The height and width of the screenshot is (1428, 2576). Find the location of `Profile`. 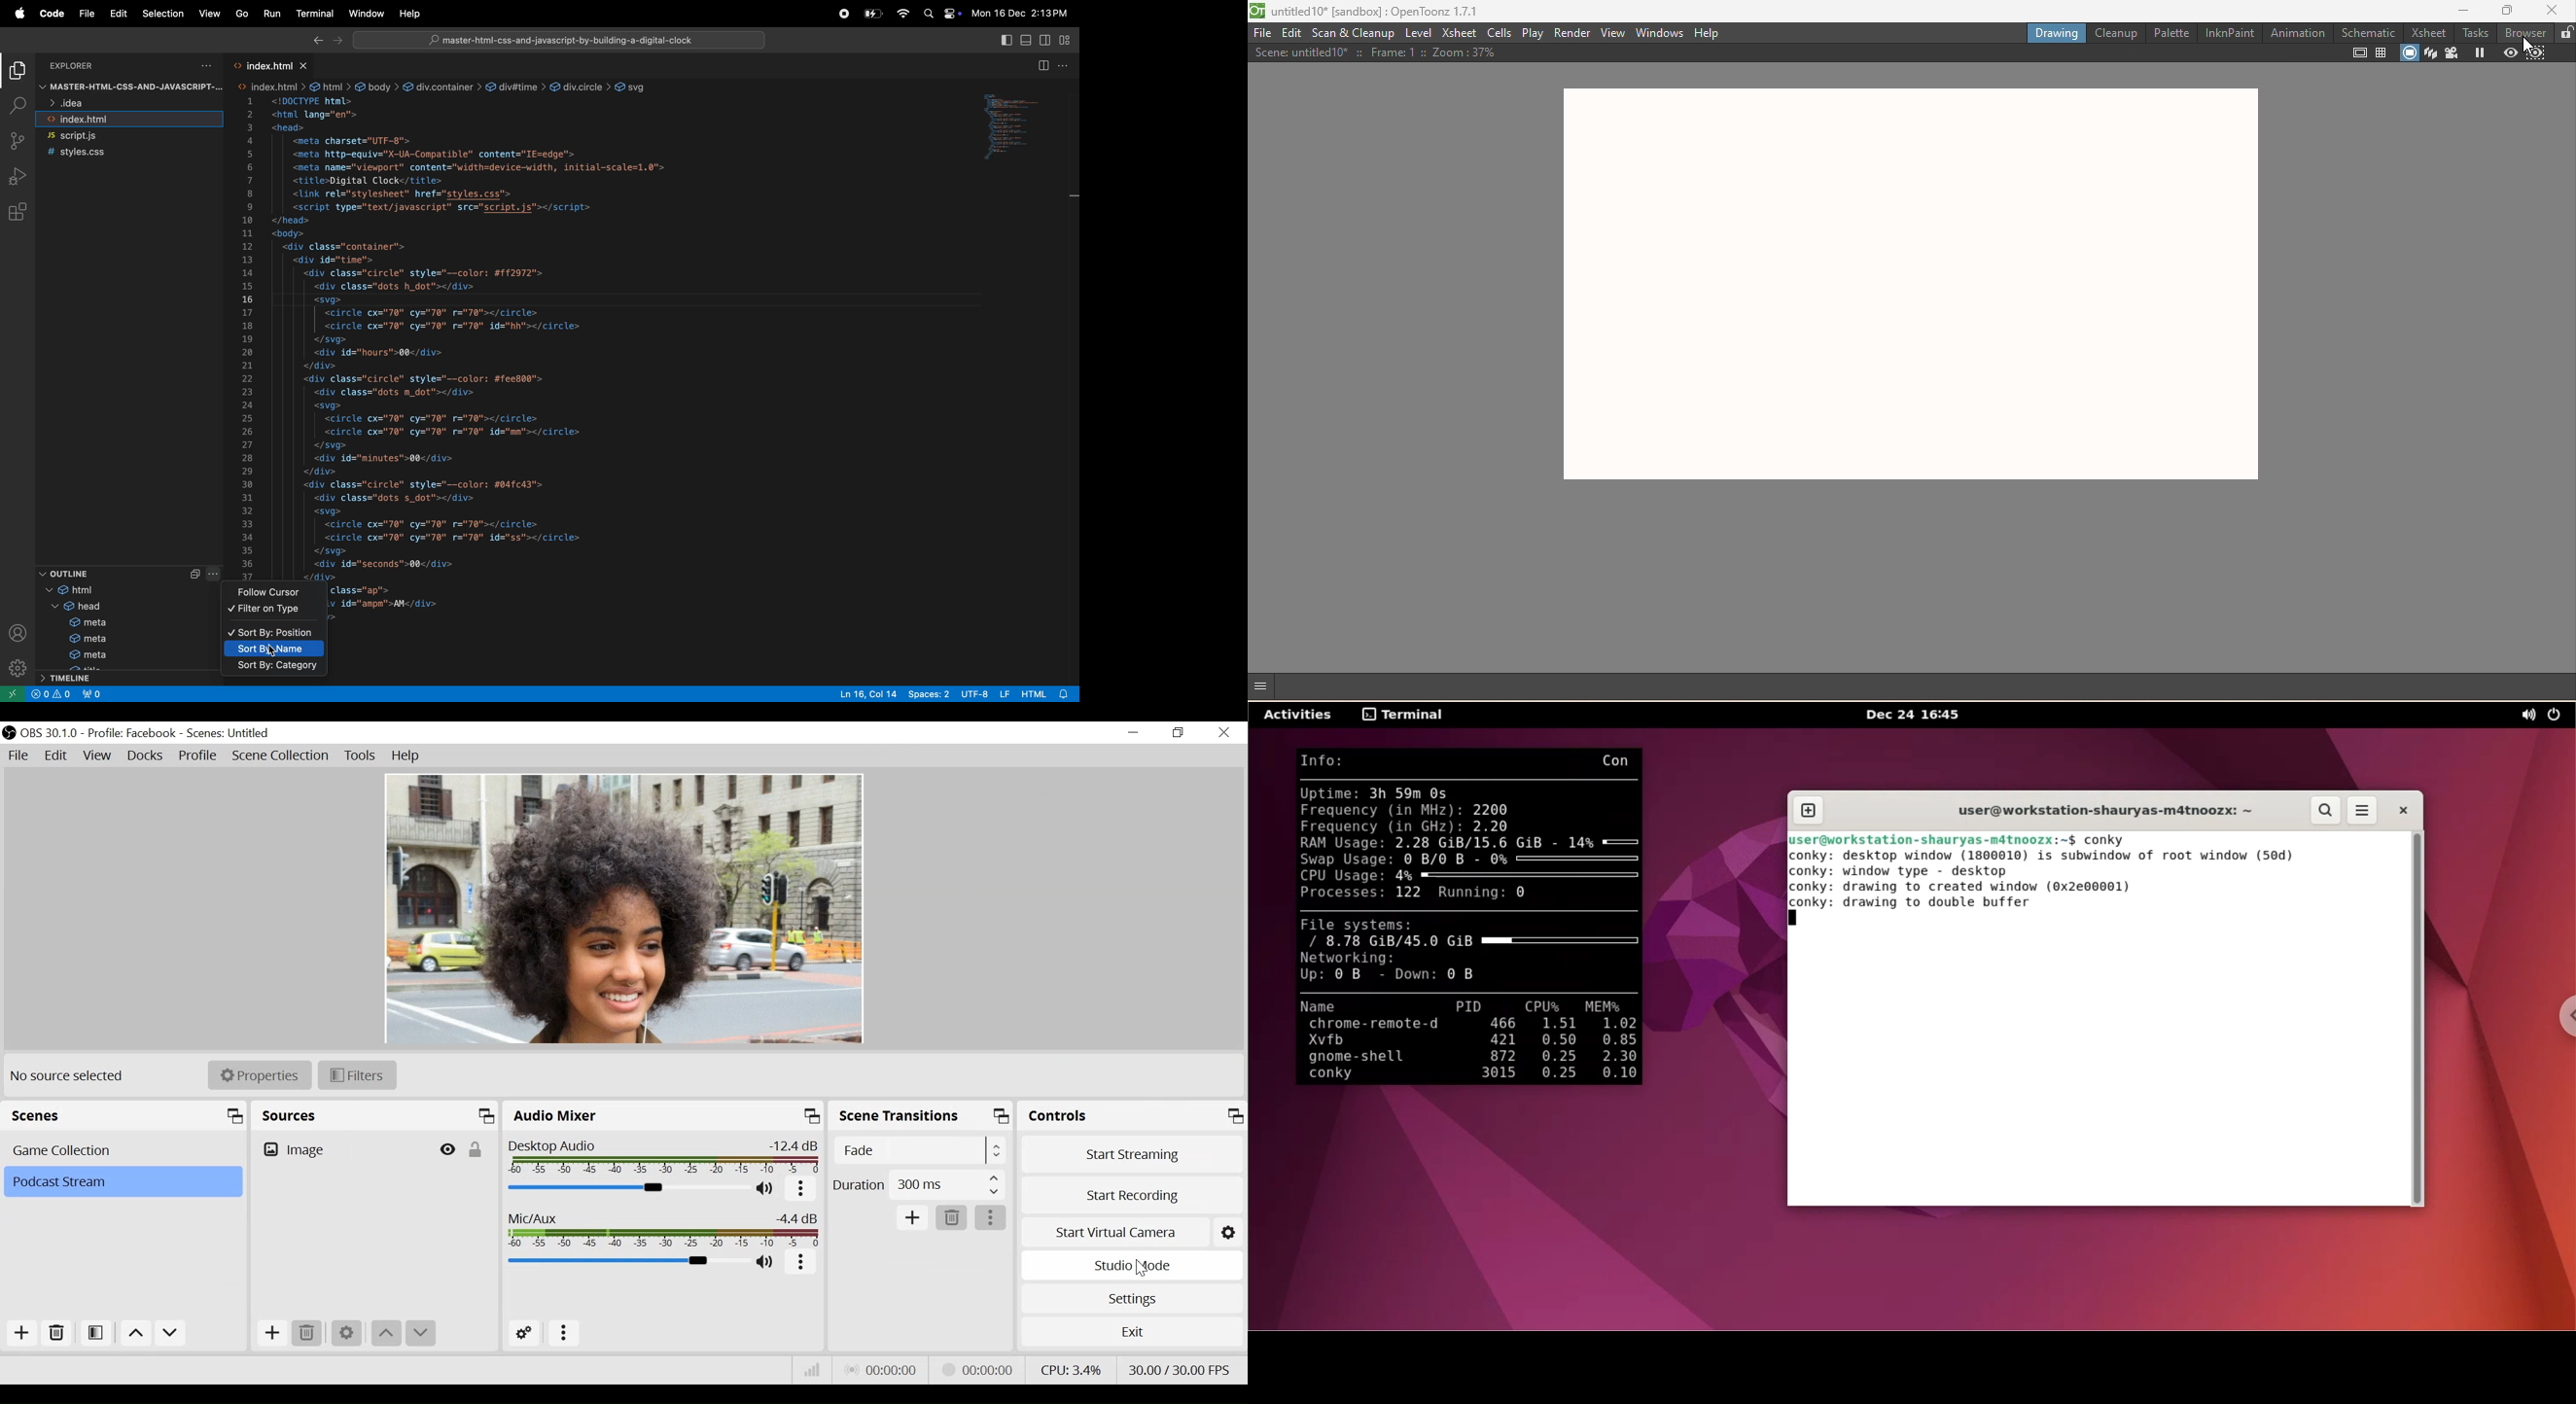

Profile is located at coordinates (131, 734).